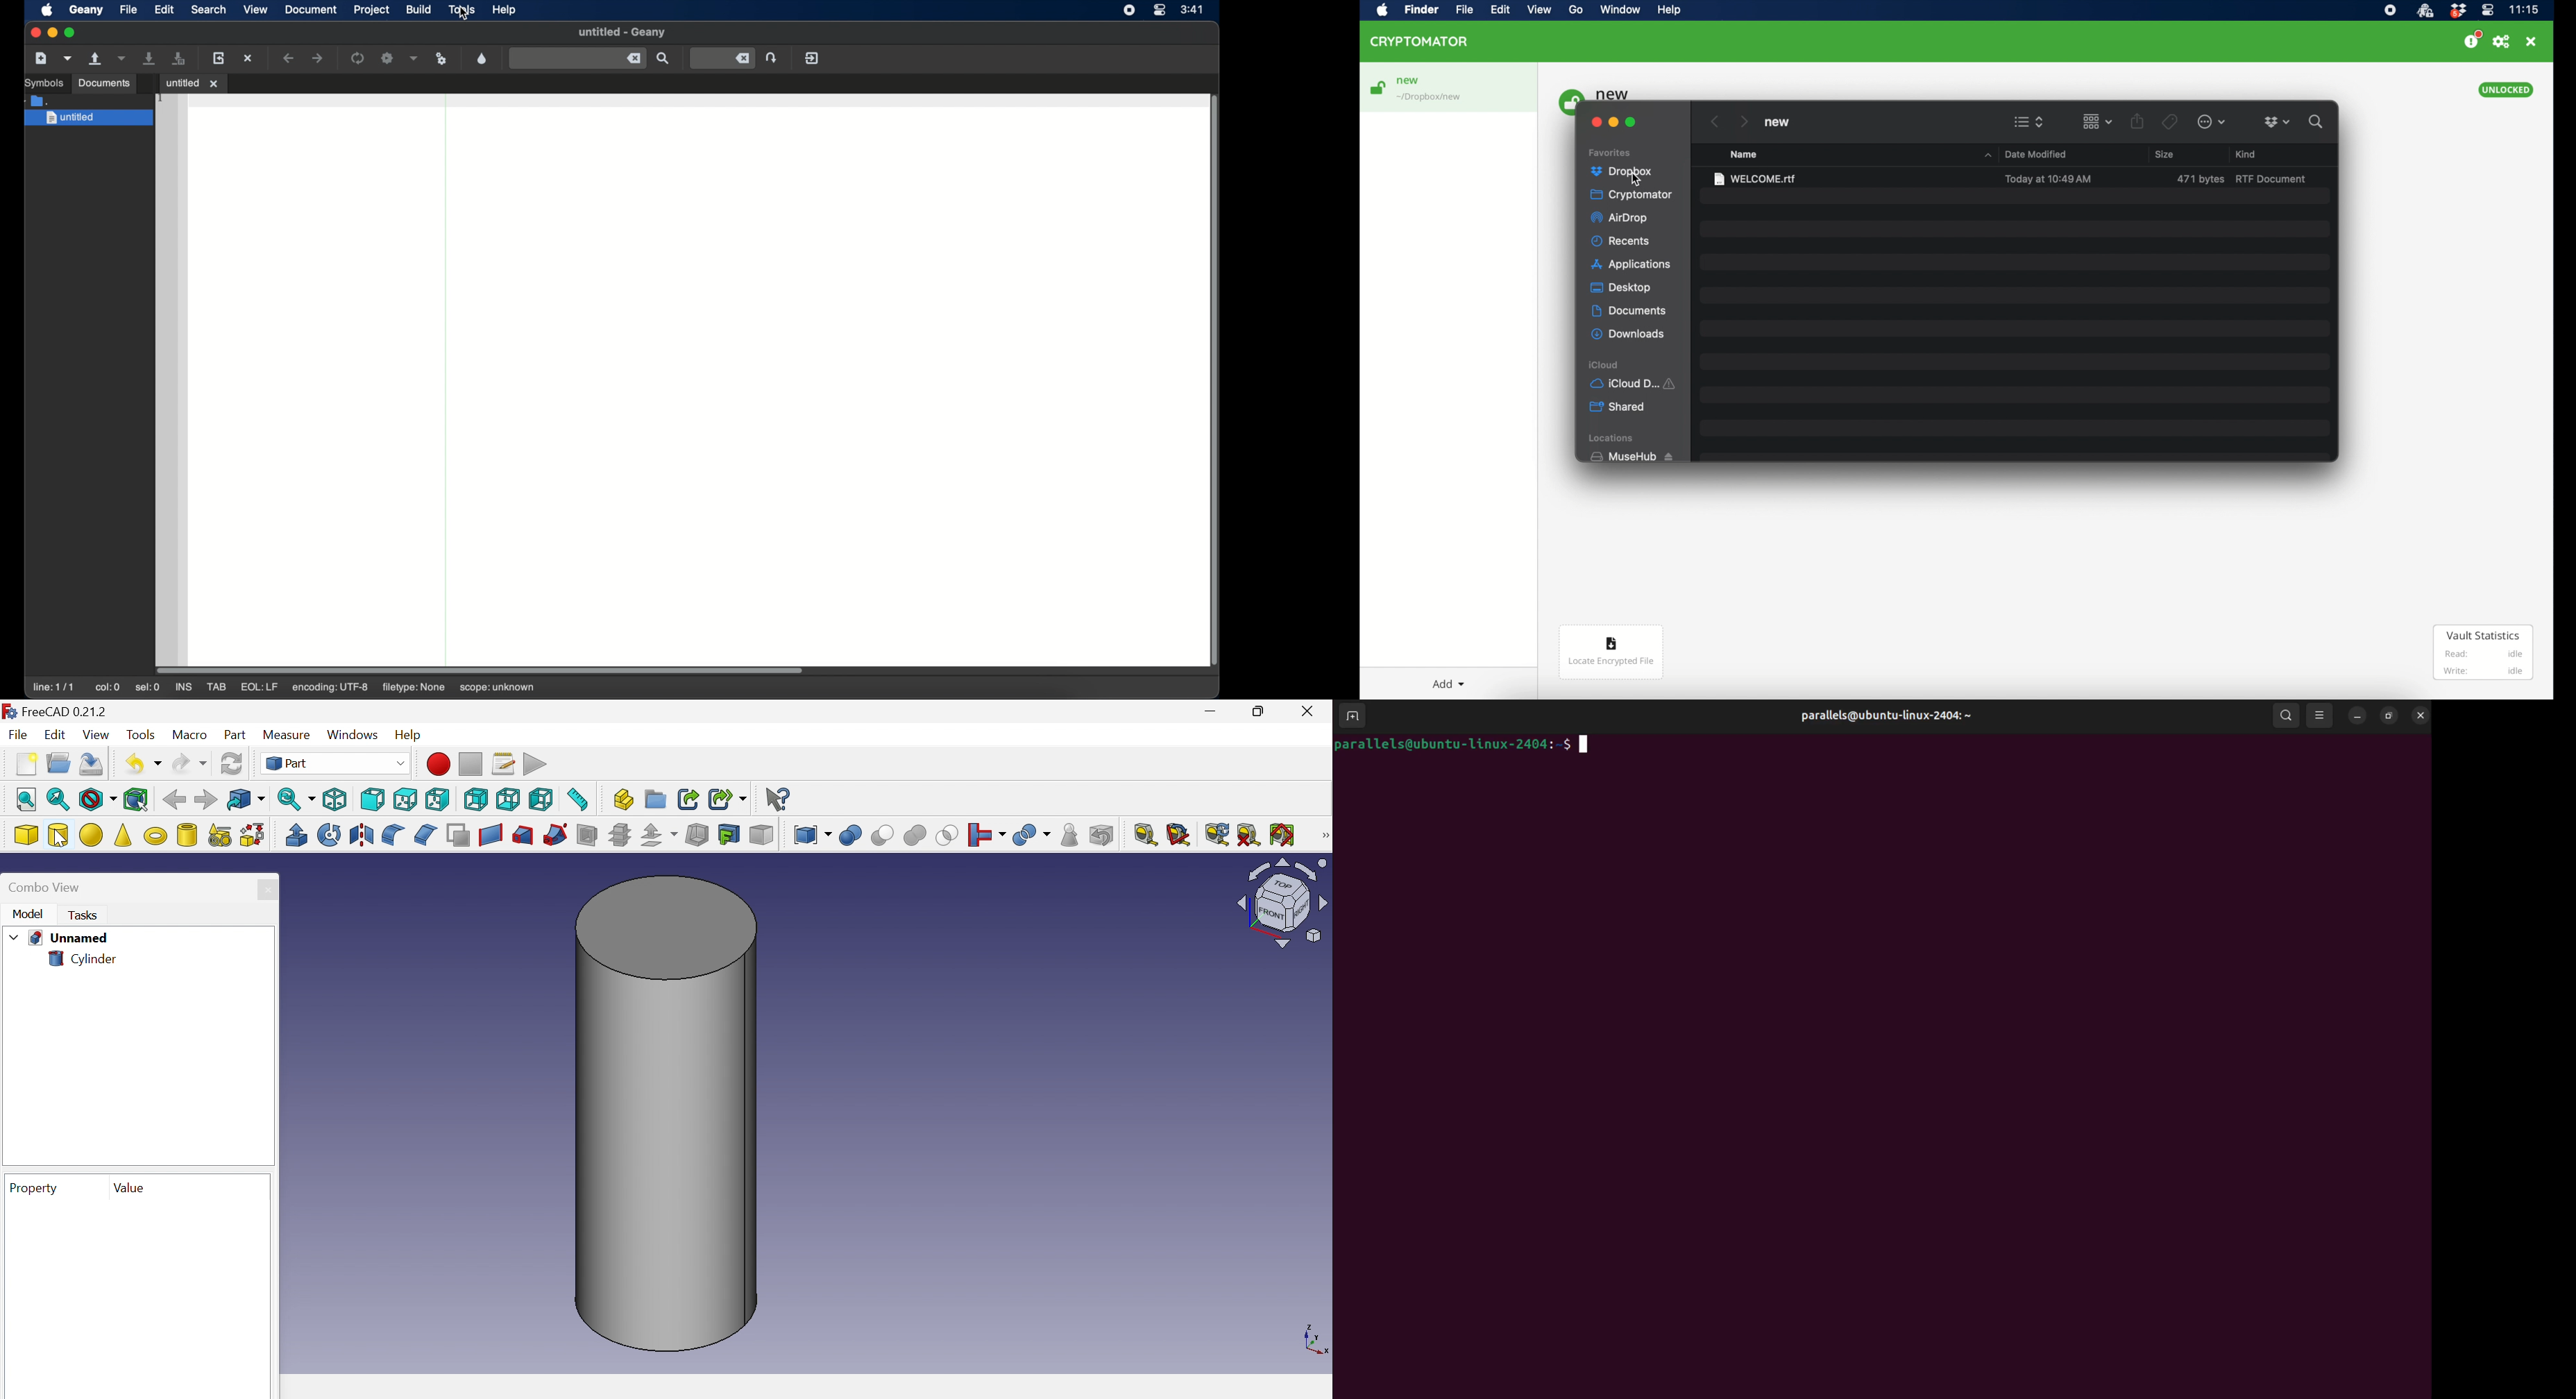 The height and width of the screenshot is (1400, 2576). I want to click on Tools, so click(142, 734).